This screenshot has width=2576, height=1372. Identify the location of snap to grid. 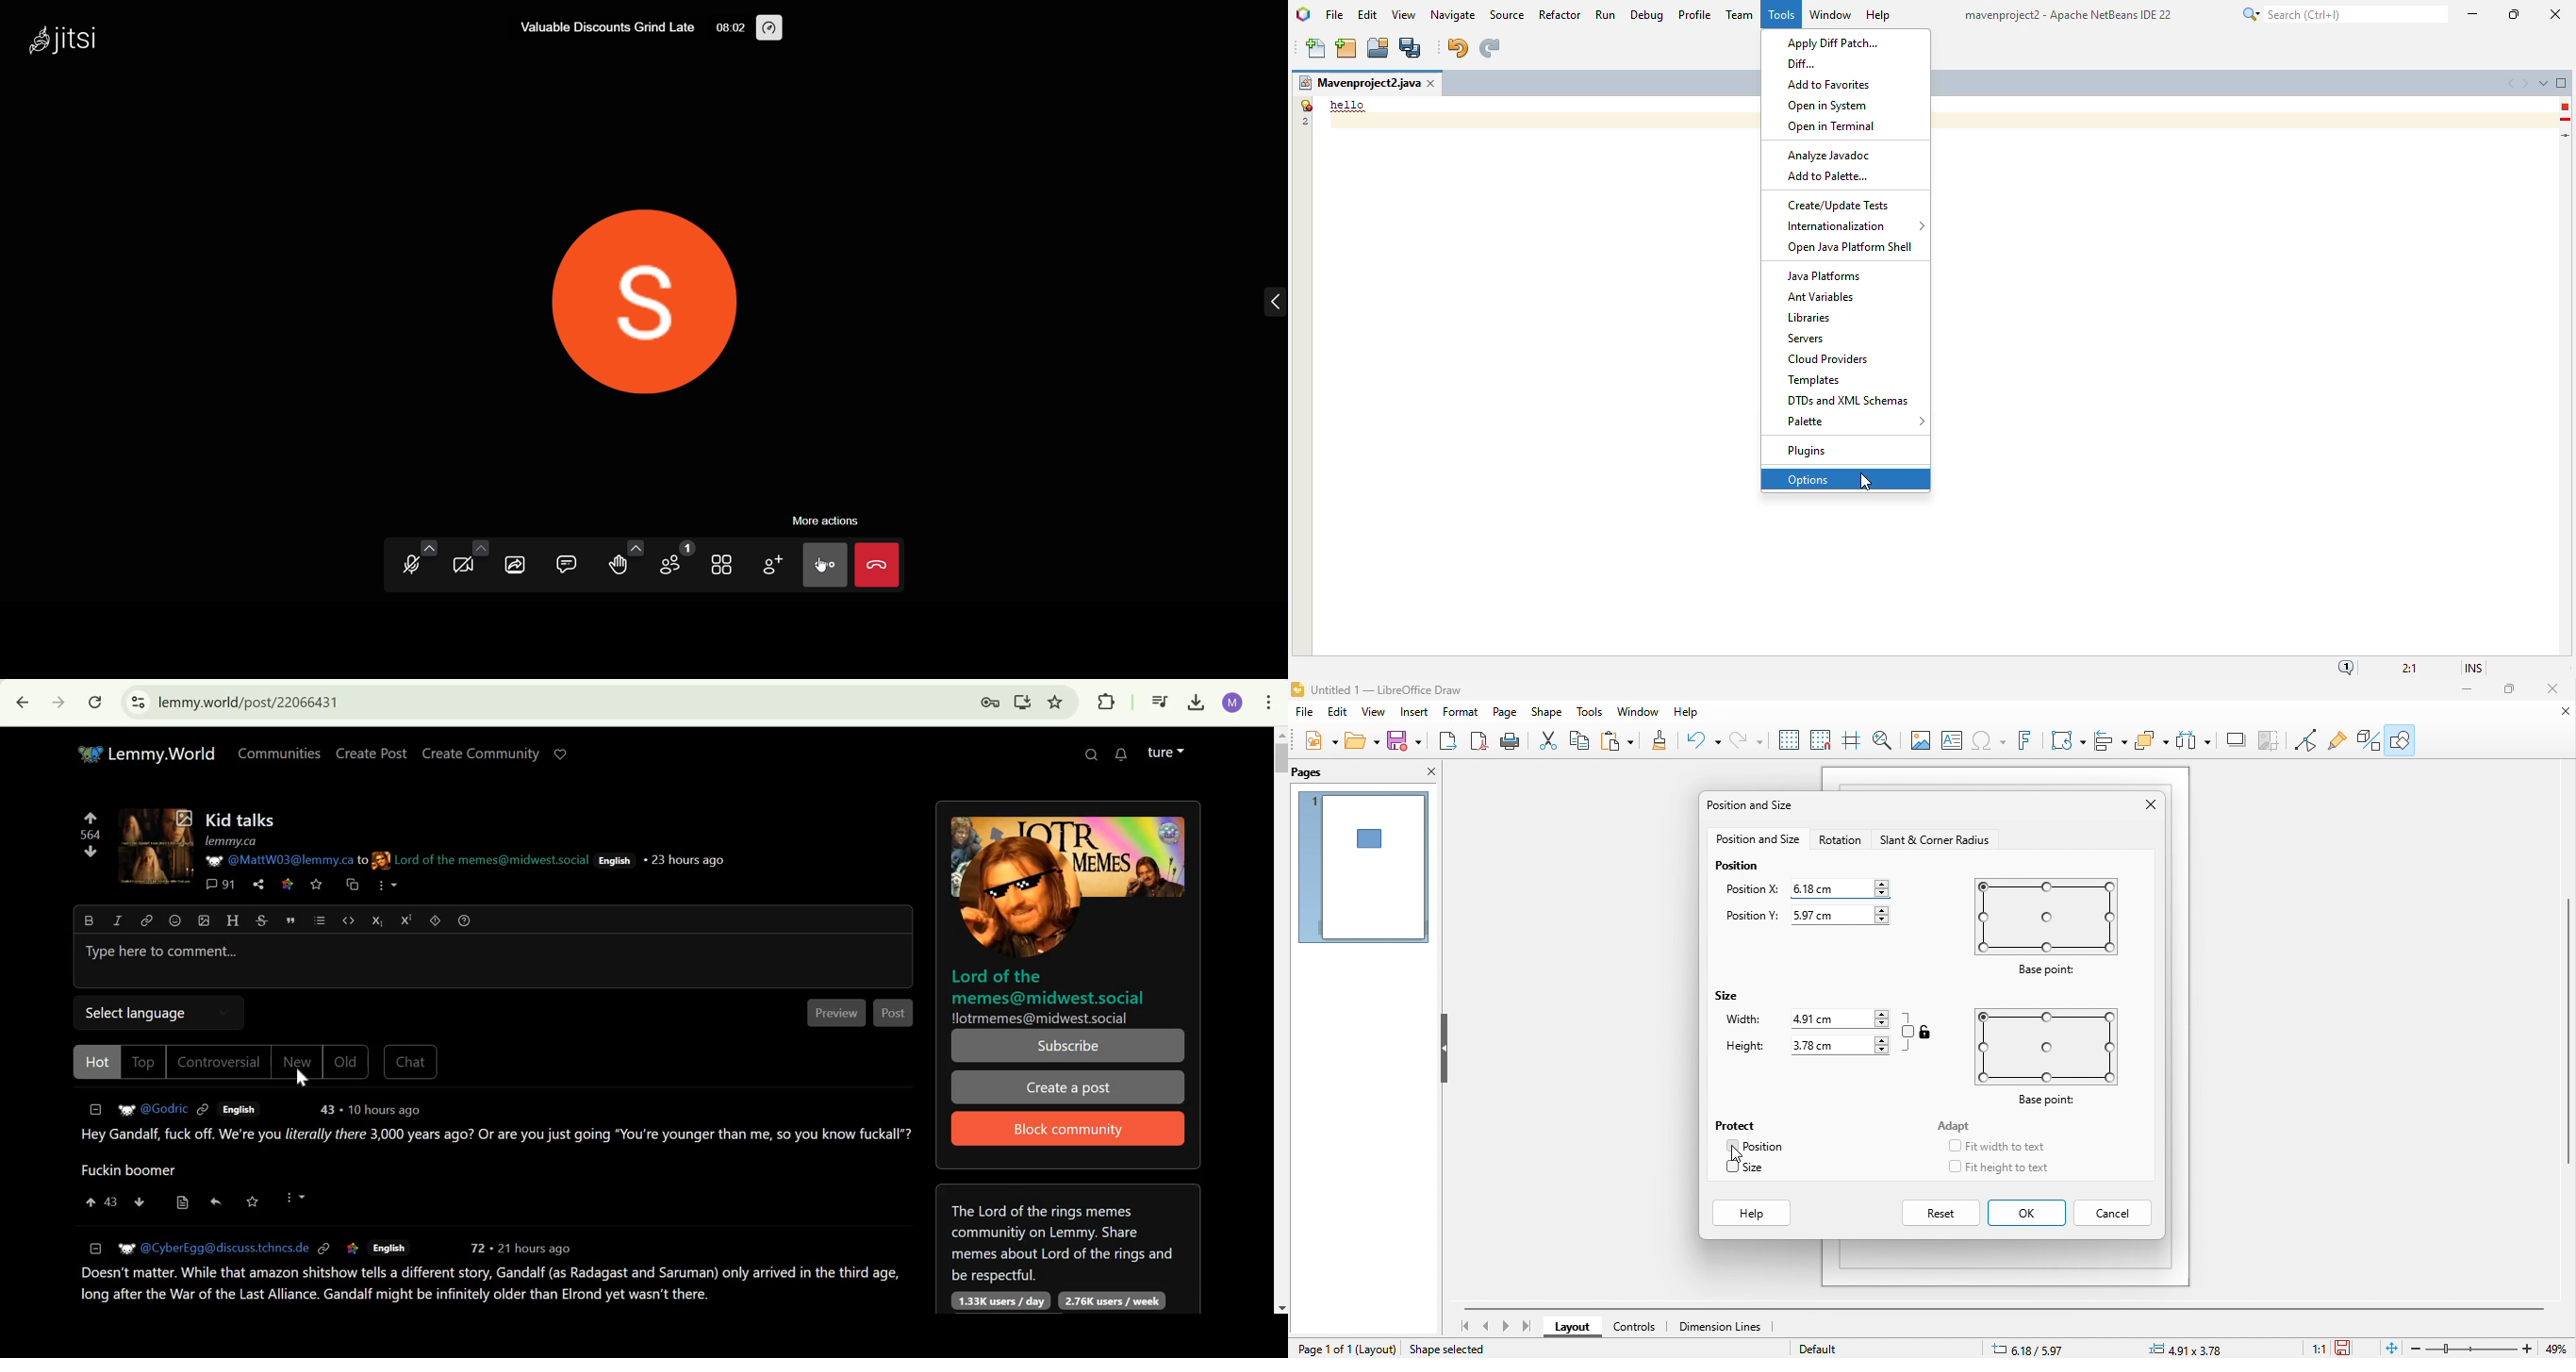
(1825, 741).